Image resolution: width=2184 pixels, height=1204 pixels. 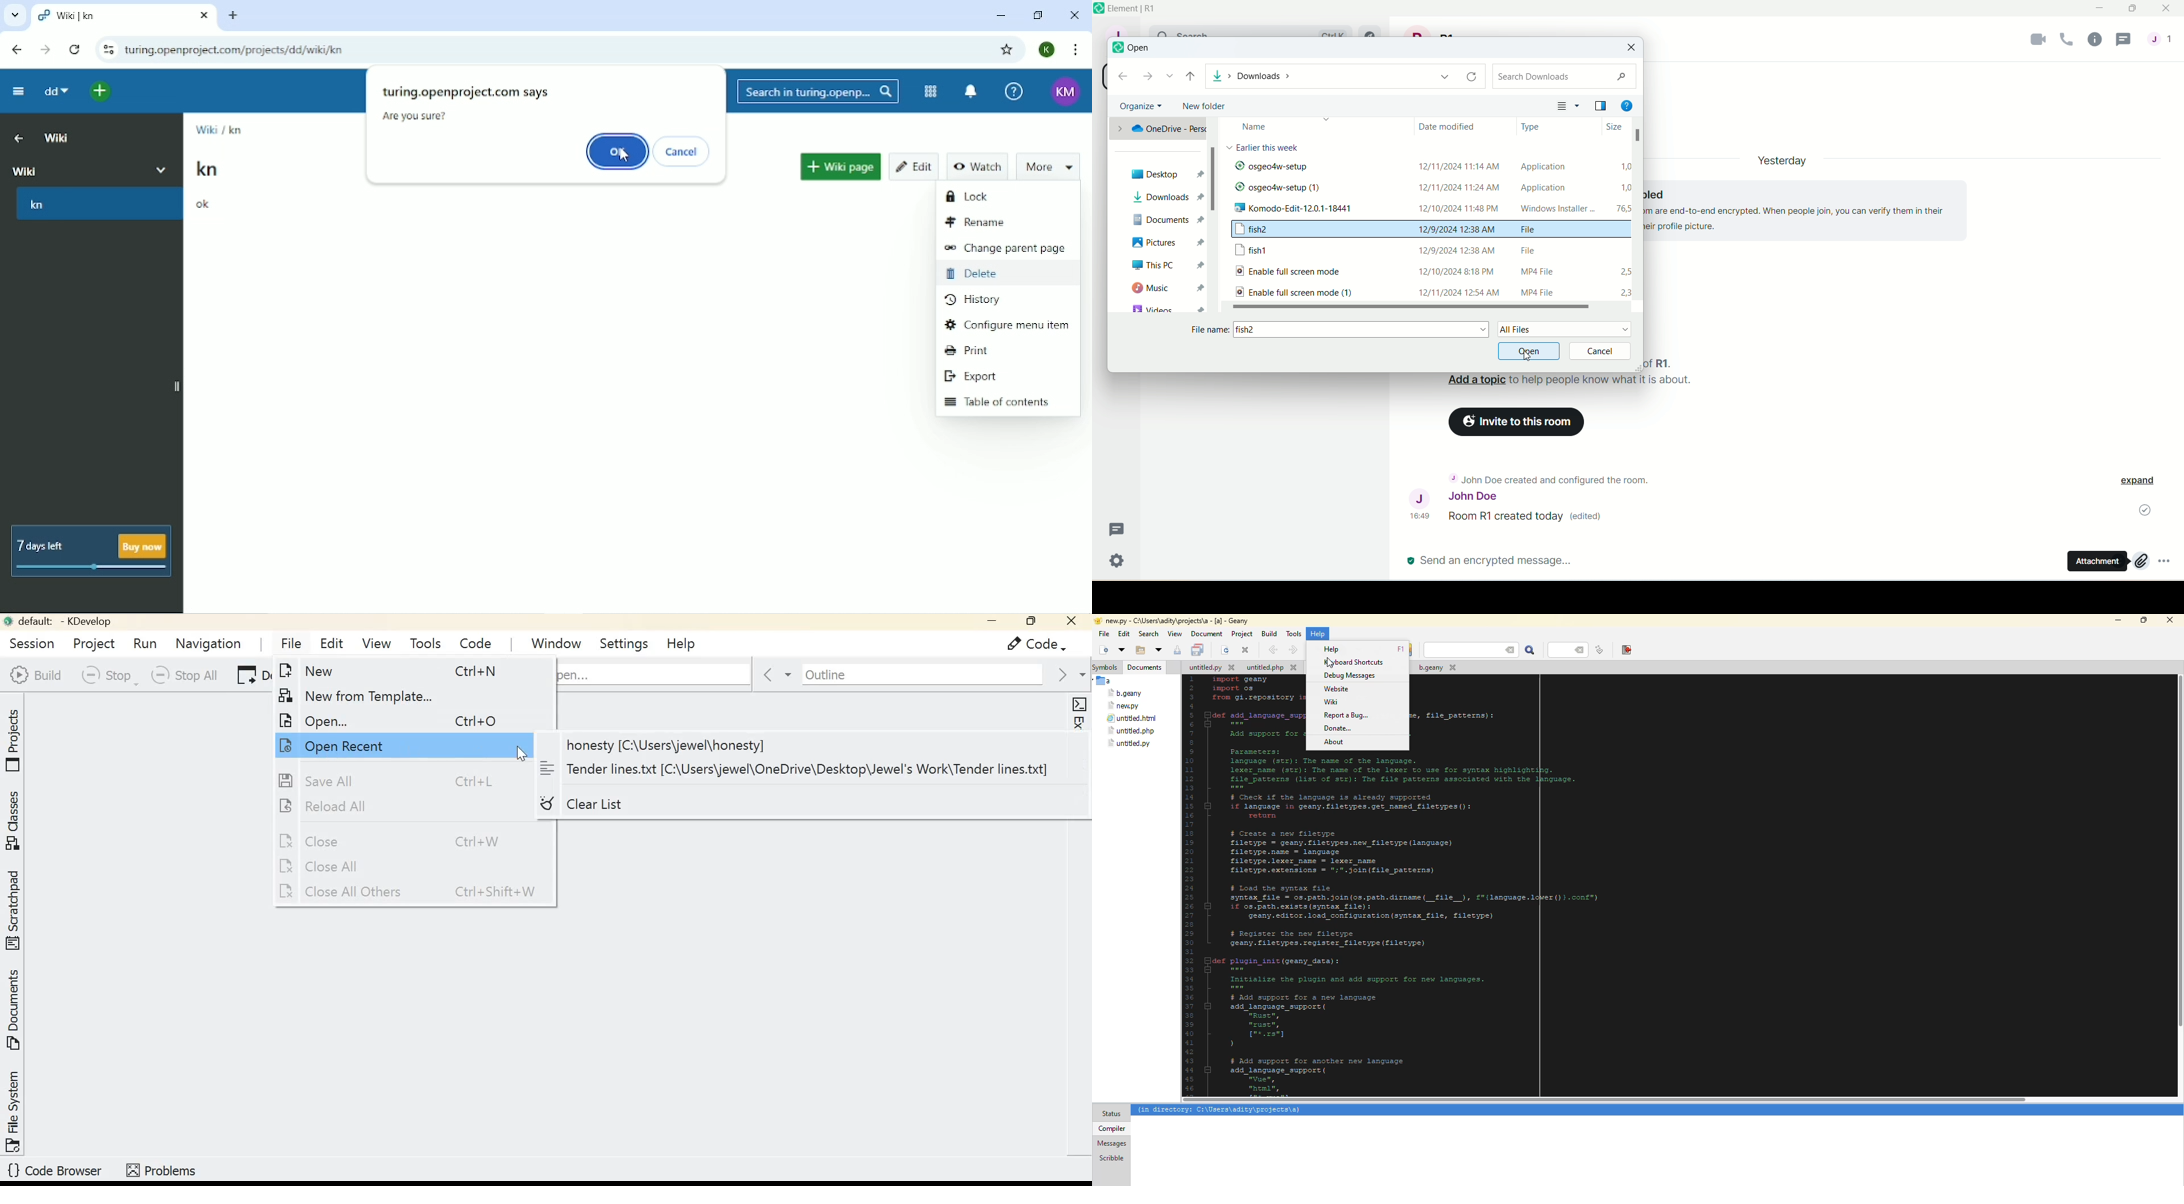 What do you see at coordinates (1531, 126) in the screenshot?
I see `type` at bounding box center [1531, 126].